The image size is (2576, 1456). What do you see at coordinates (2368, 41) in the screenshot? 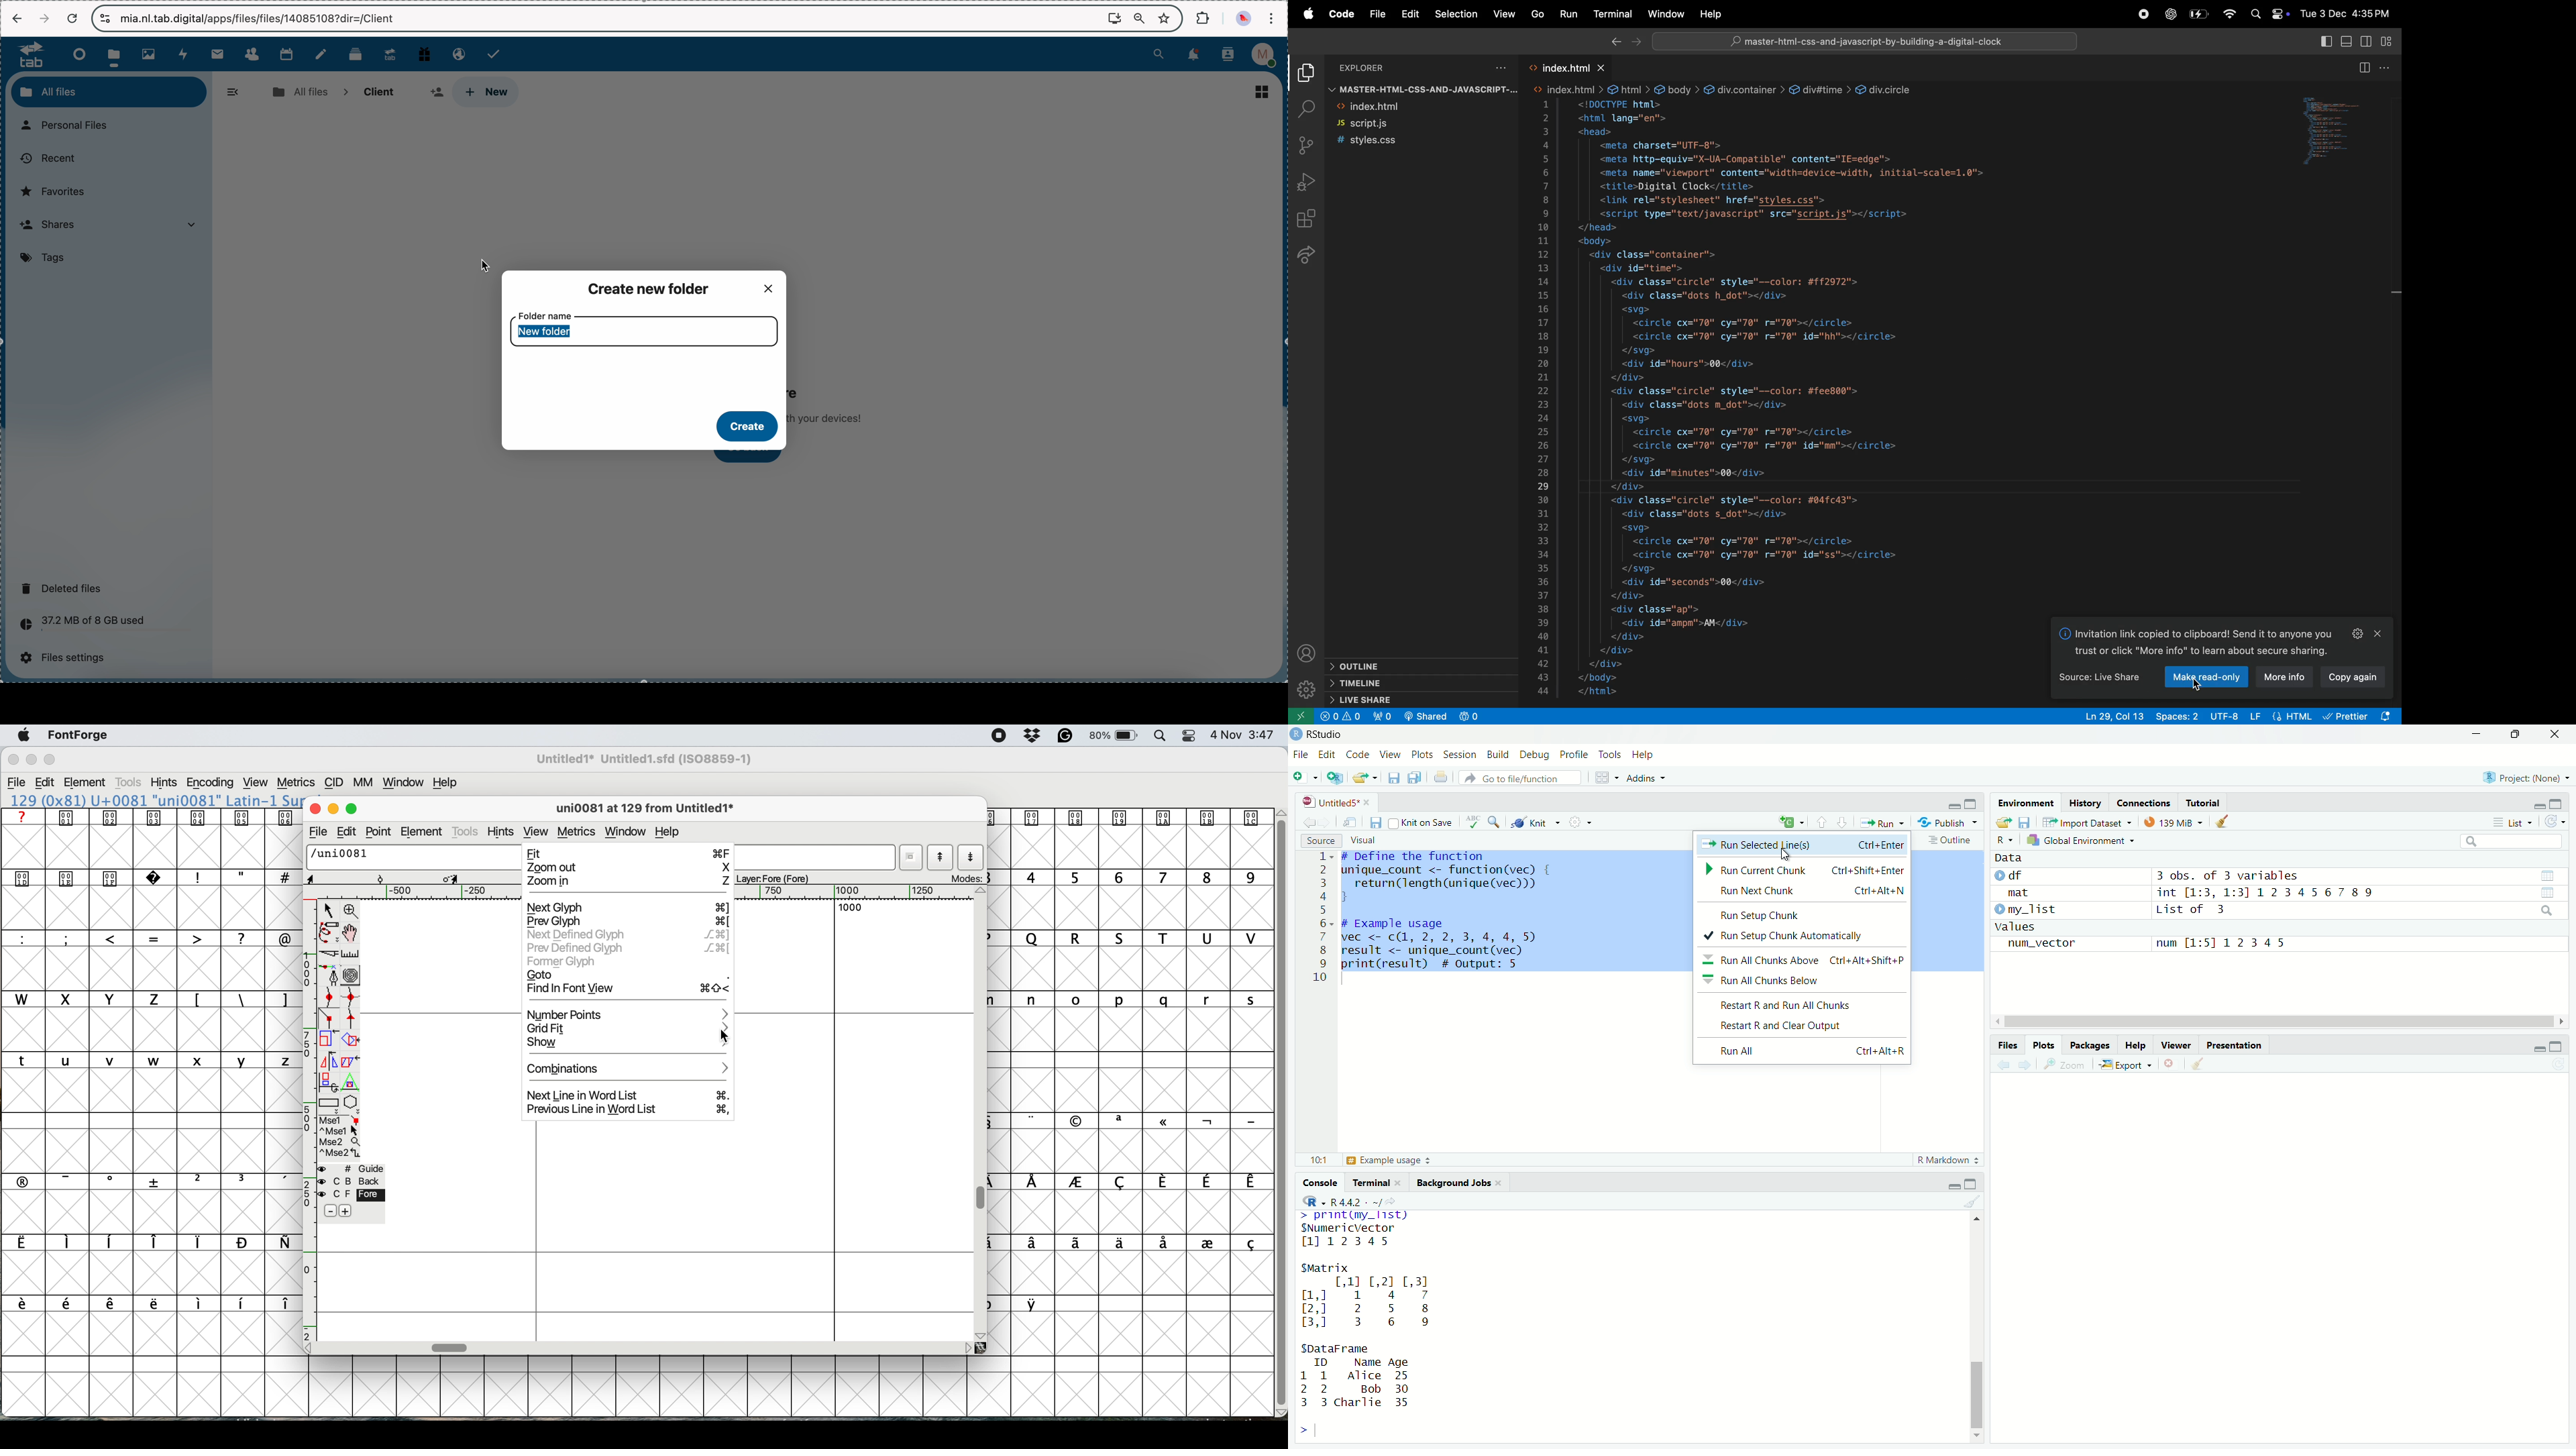
I see `toggle secondary sidebar` at bounding box center [2368, 41].